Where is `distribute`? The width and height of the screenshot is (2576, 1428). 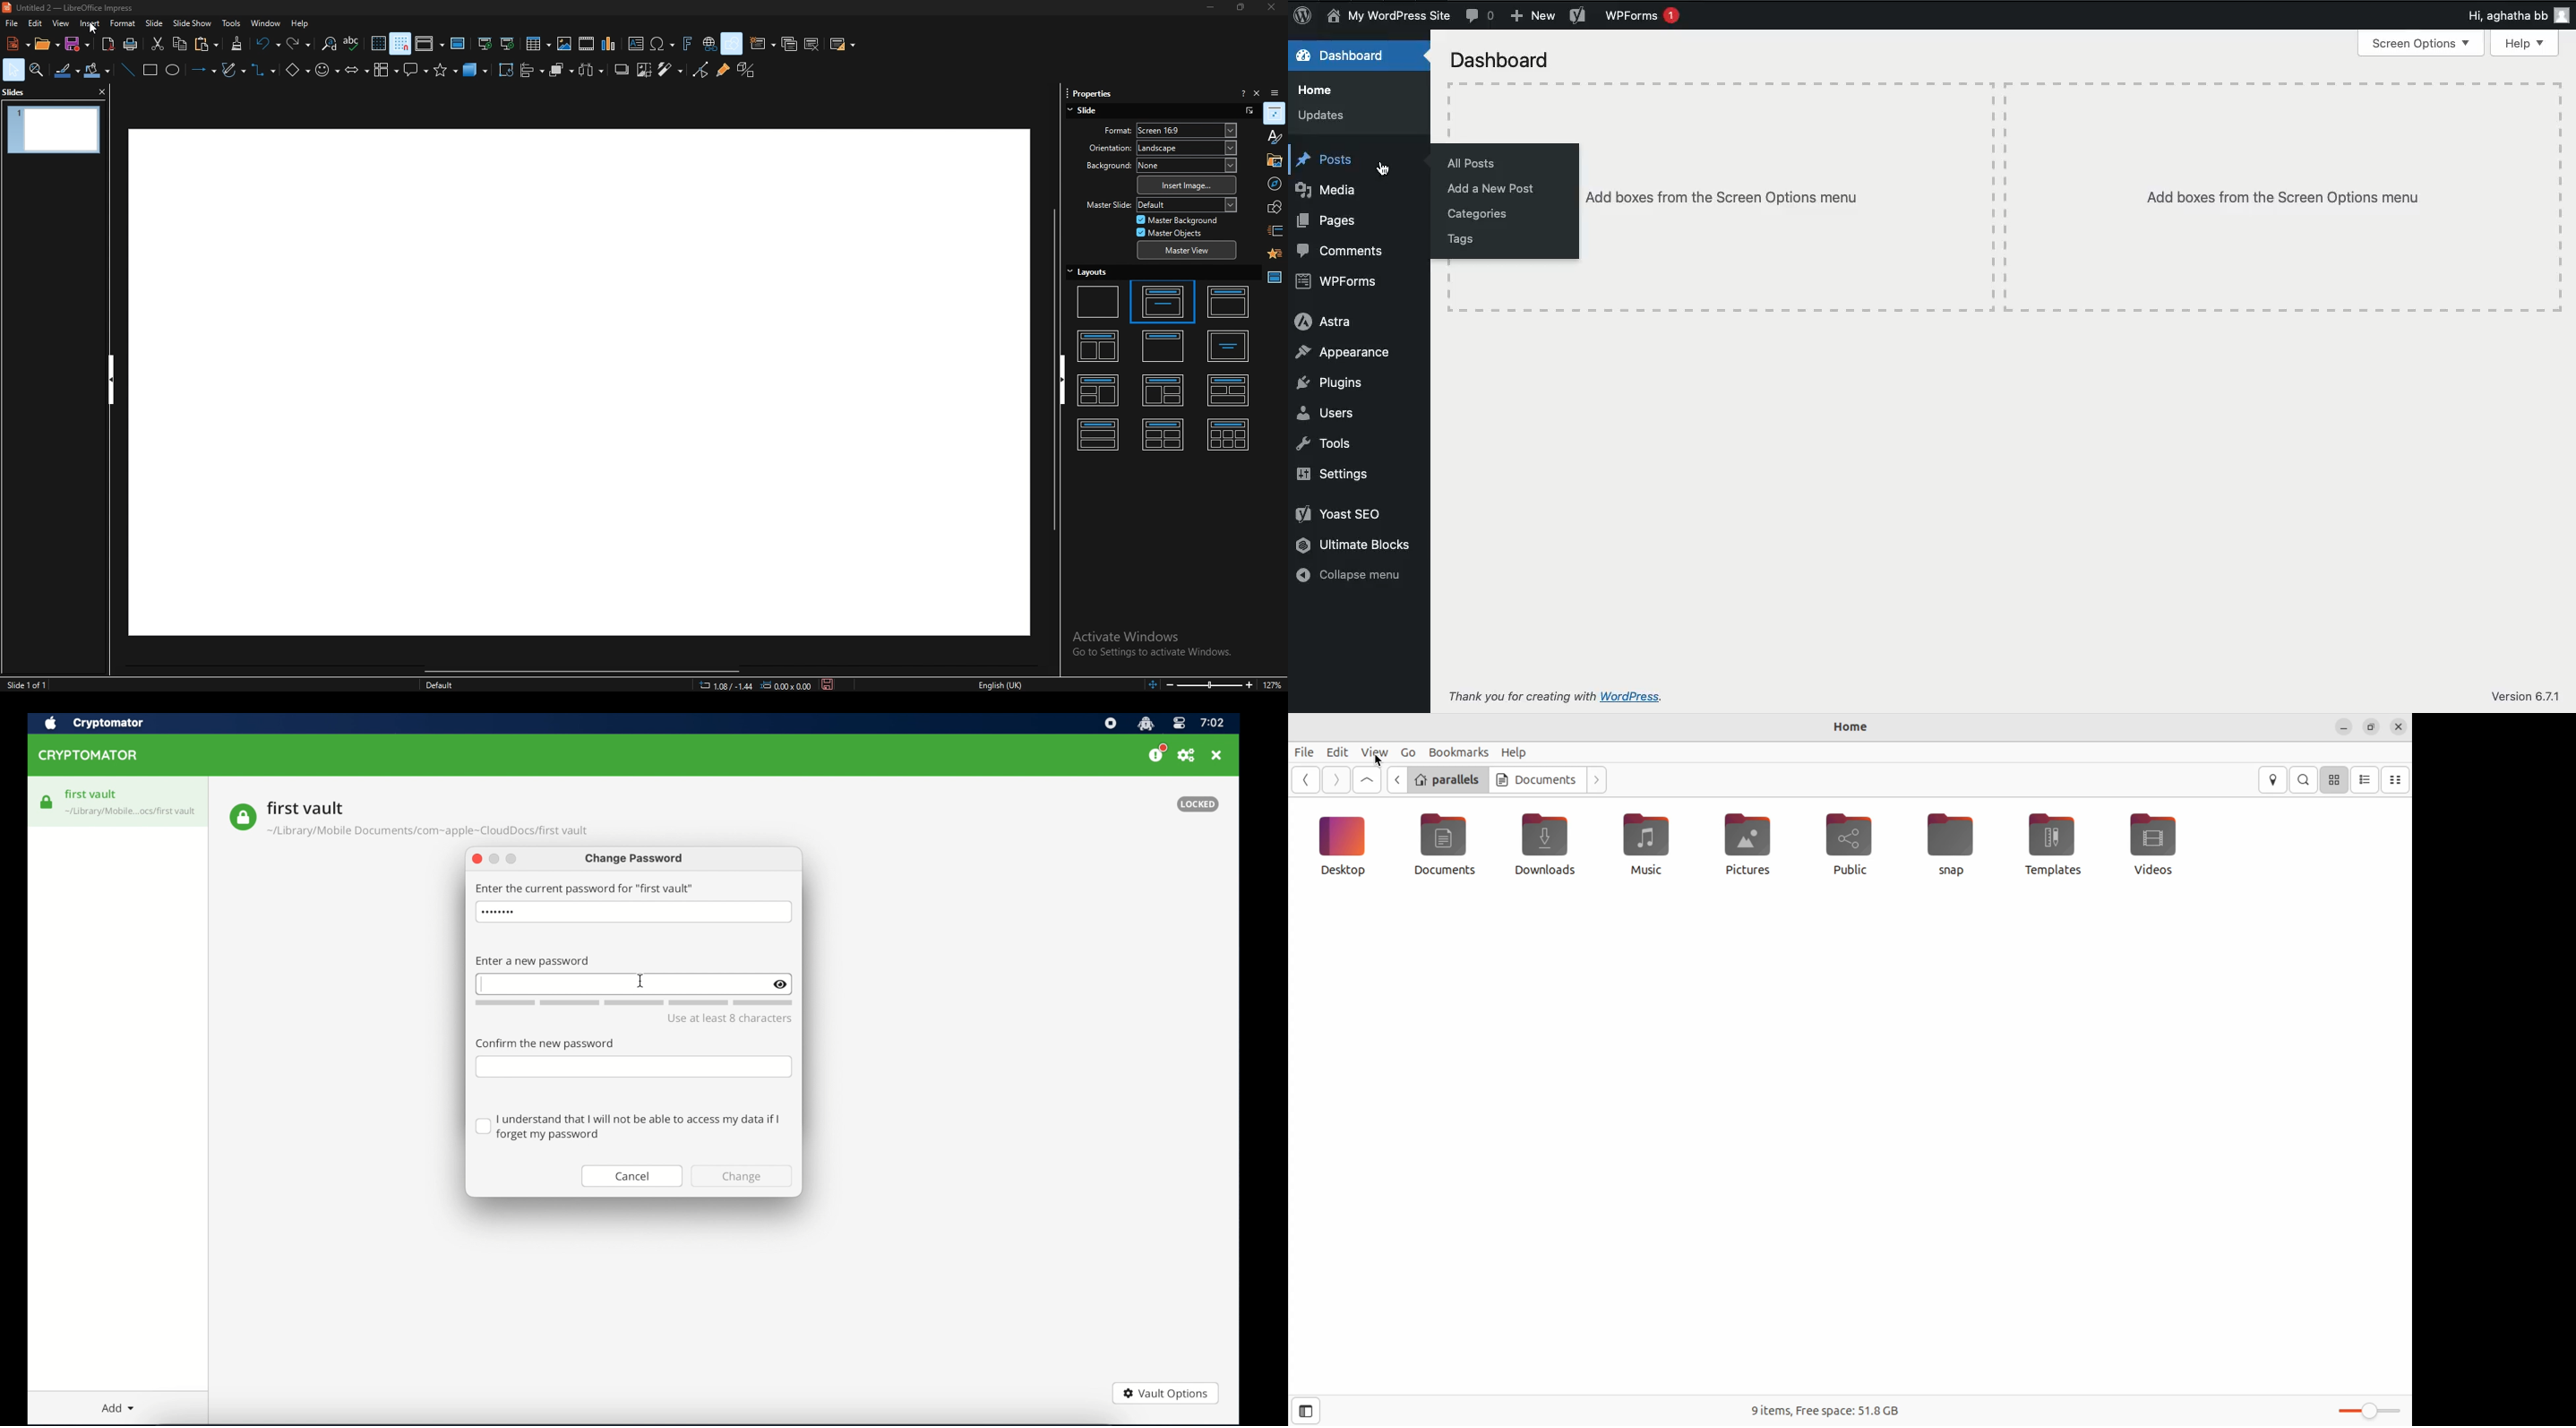 distribute is located at coordinates (592, 71).